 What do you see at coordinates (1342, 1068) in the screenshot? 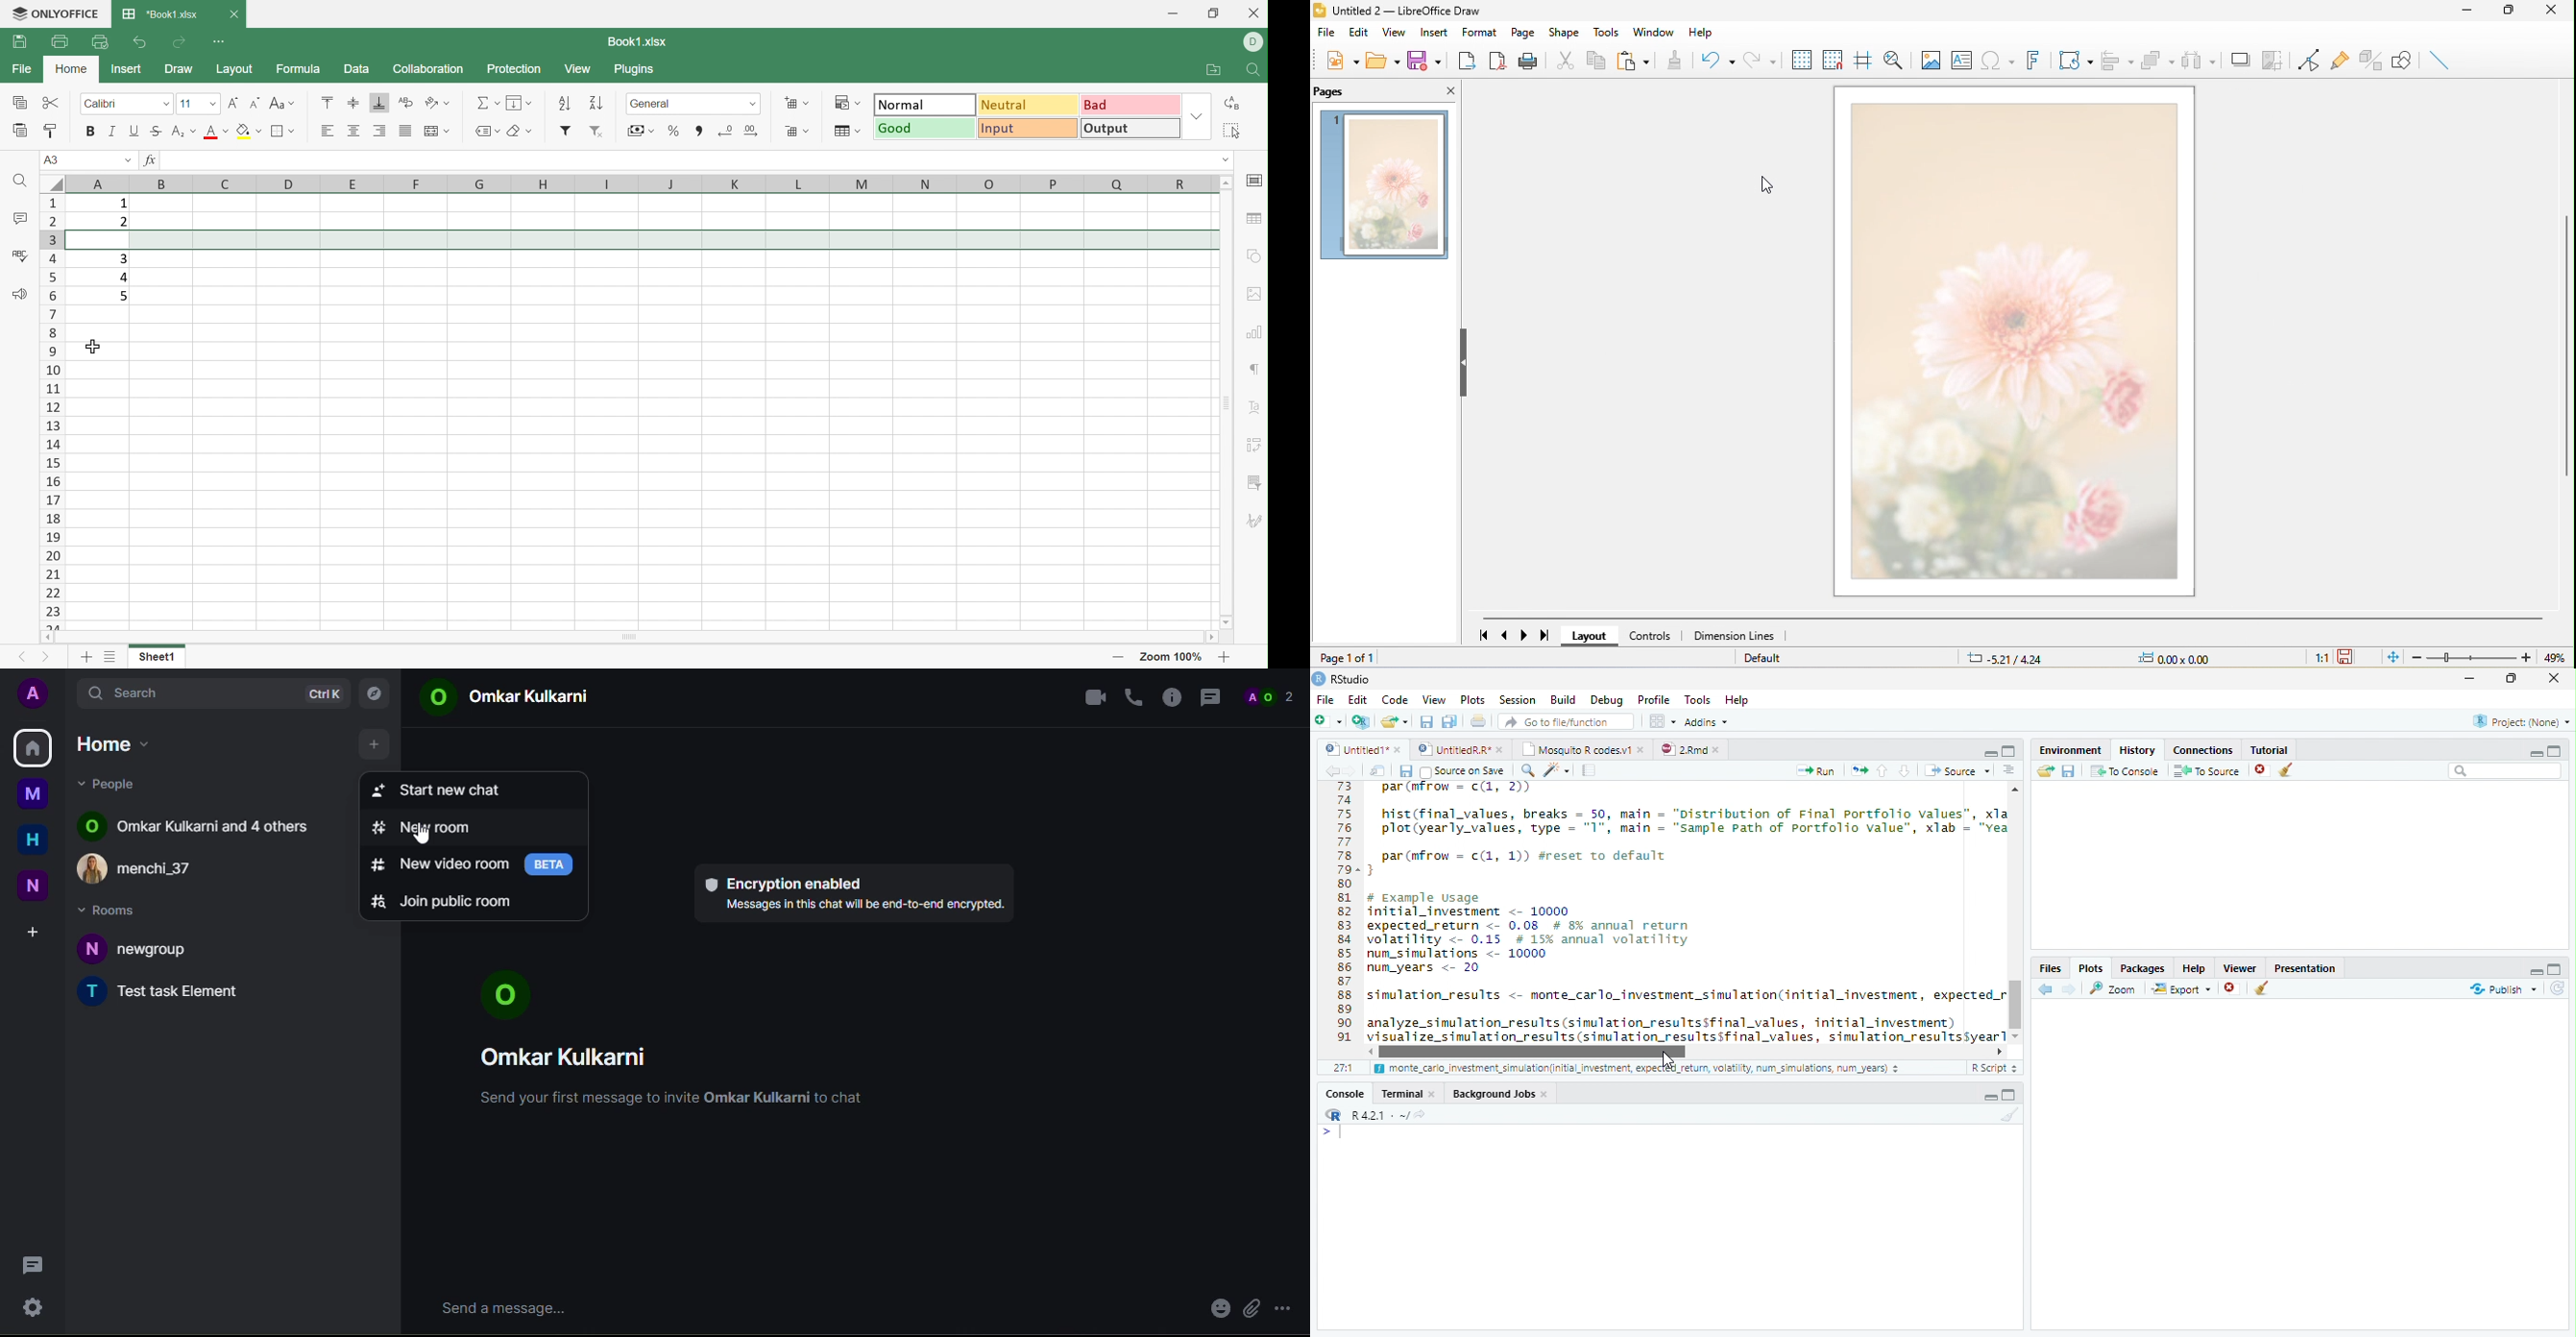
I see `1:1` at bounding box center [1342, 1068].